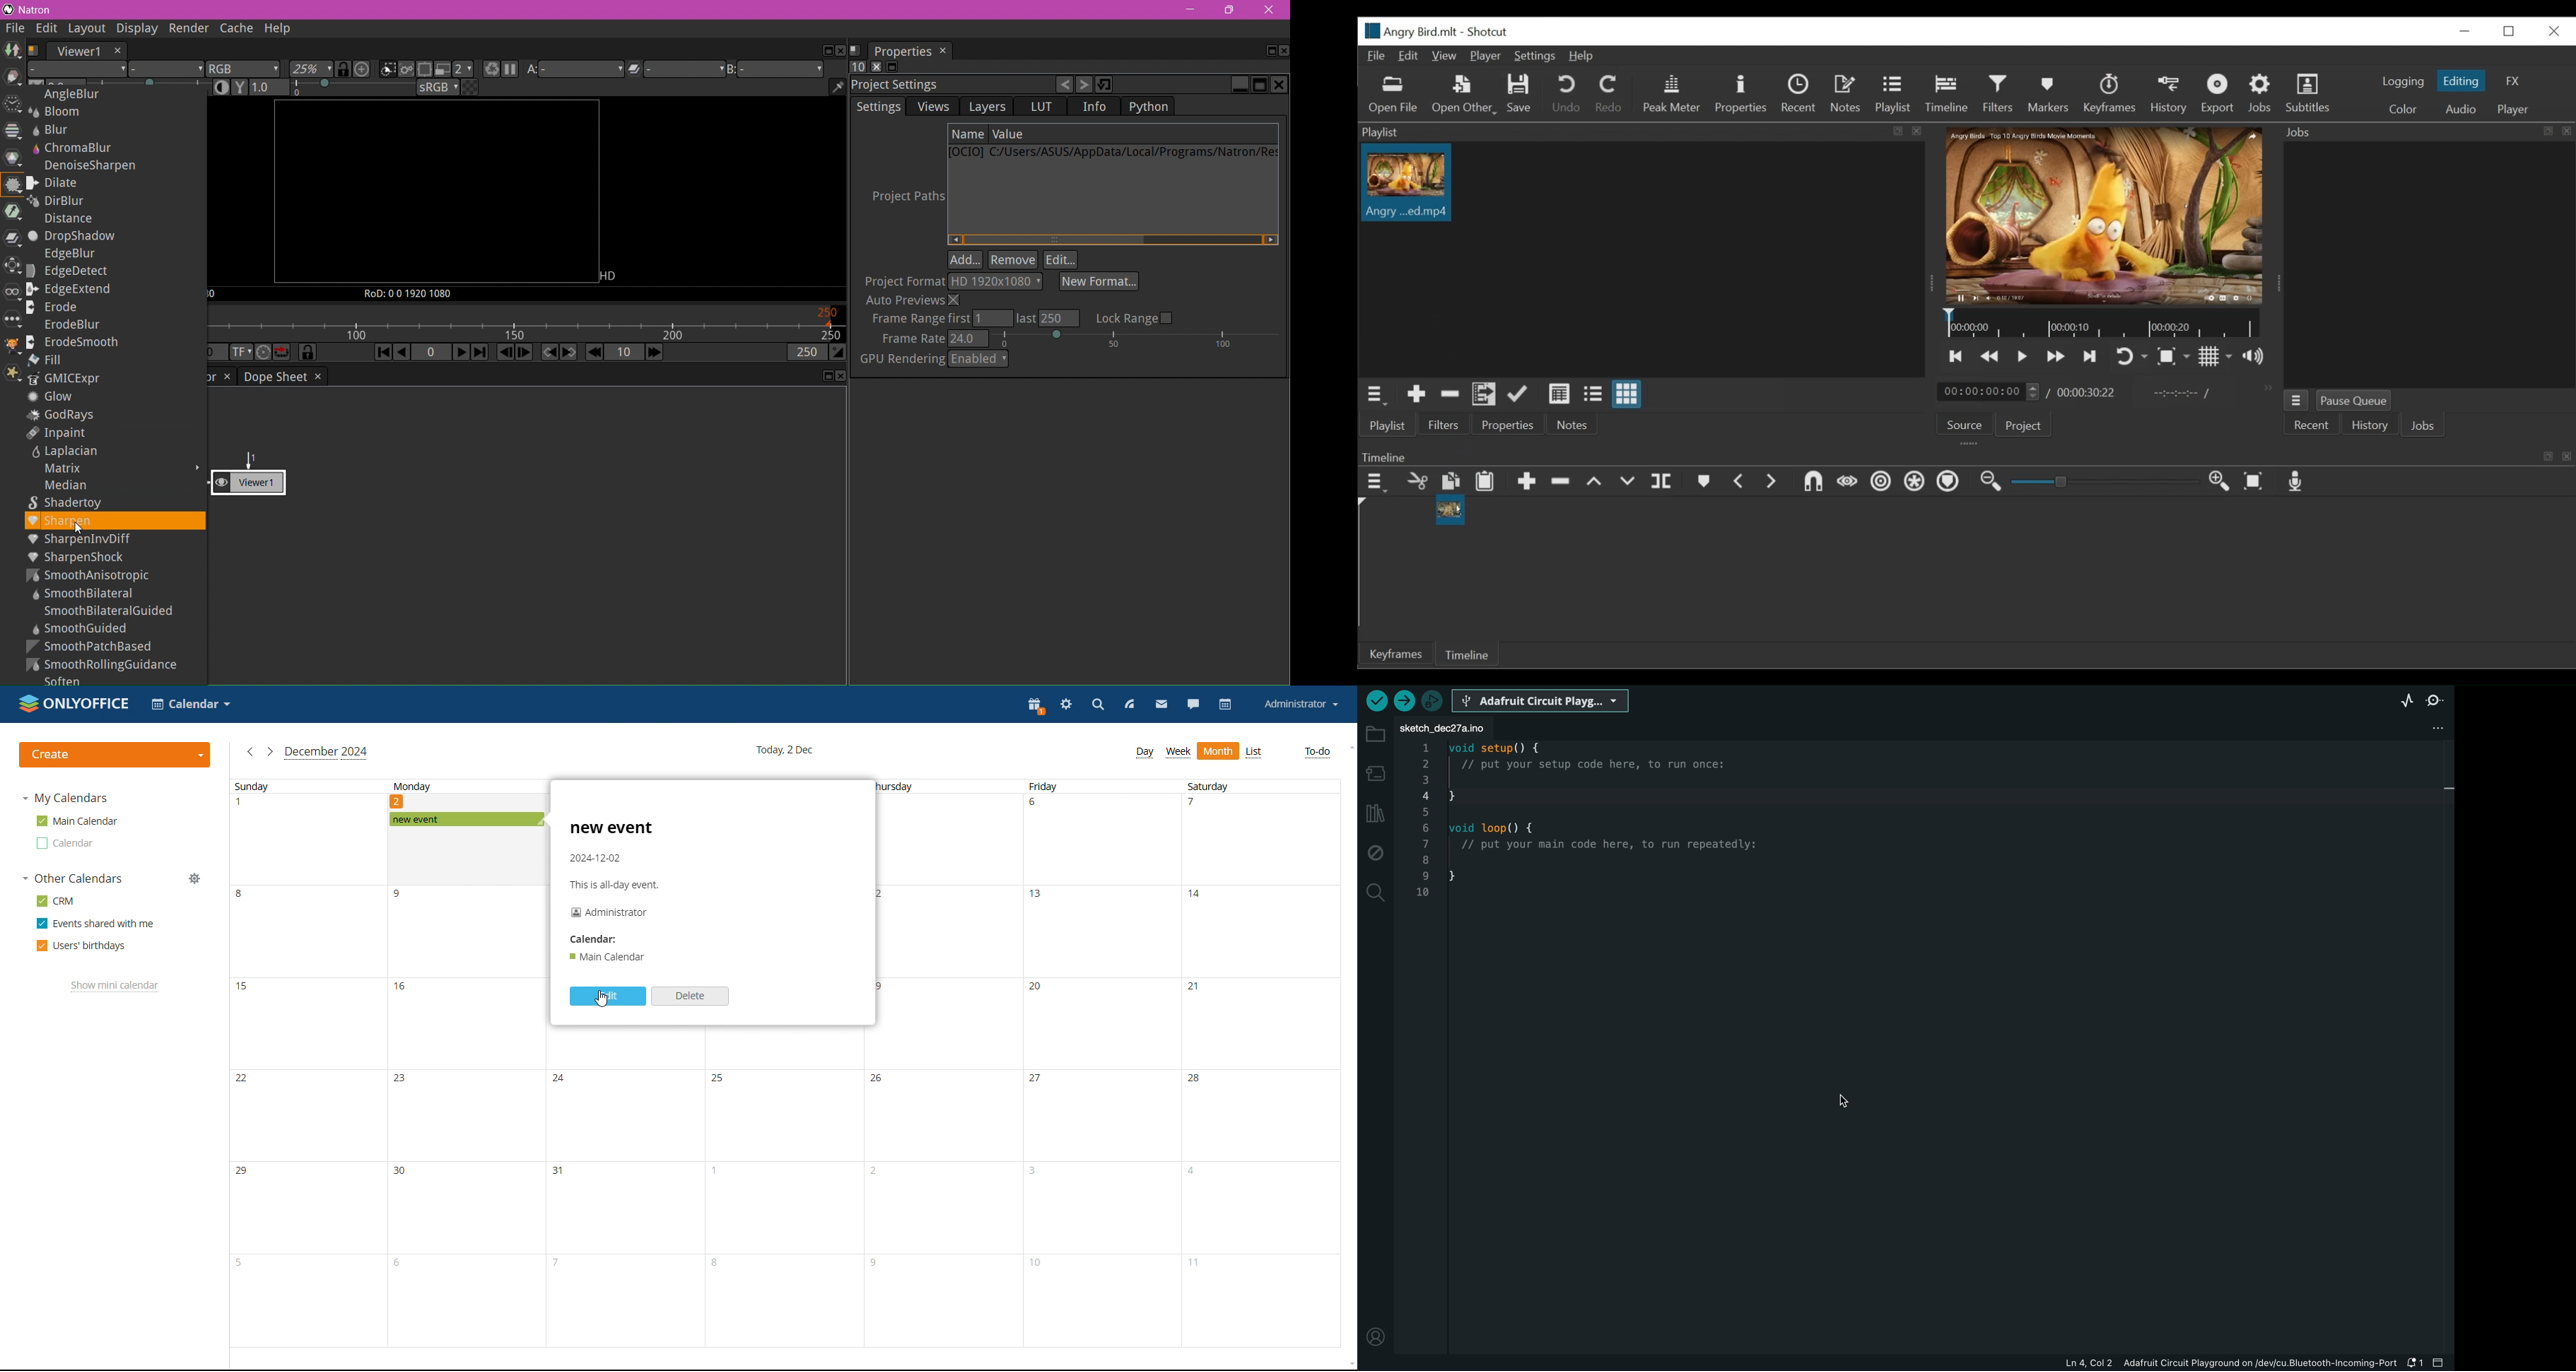 Image resolution: width=2576 pixels, height=1372 pixels. Describe the element at coordinates (1669, 93) in the screenshot. I see `Peak Meter` at that location.